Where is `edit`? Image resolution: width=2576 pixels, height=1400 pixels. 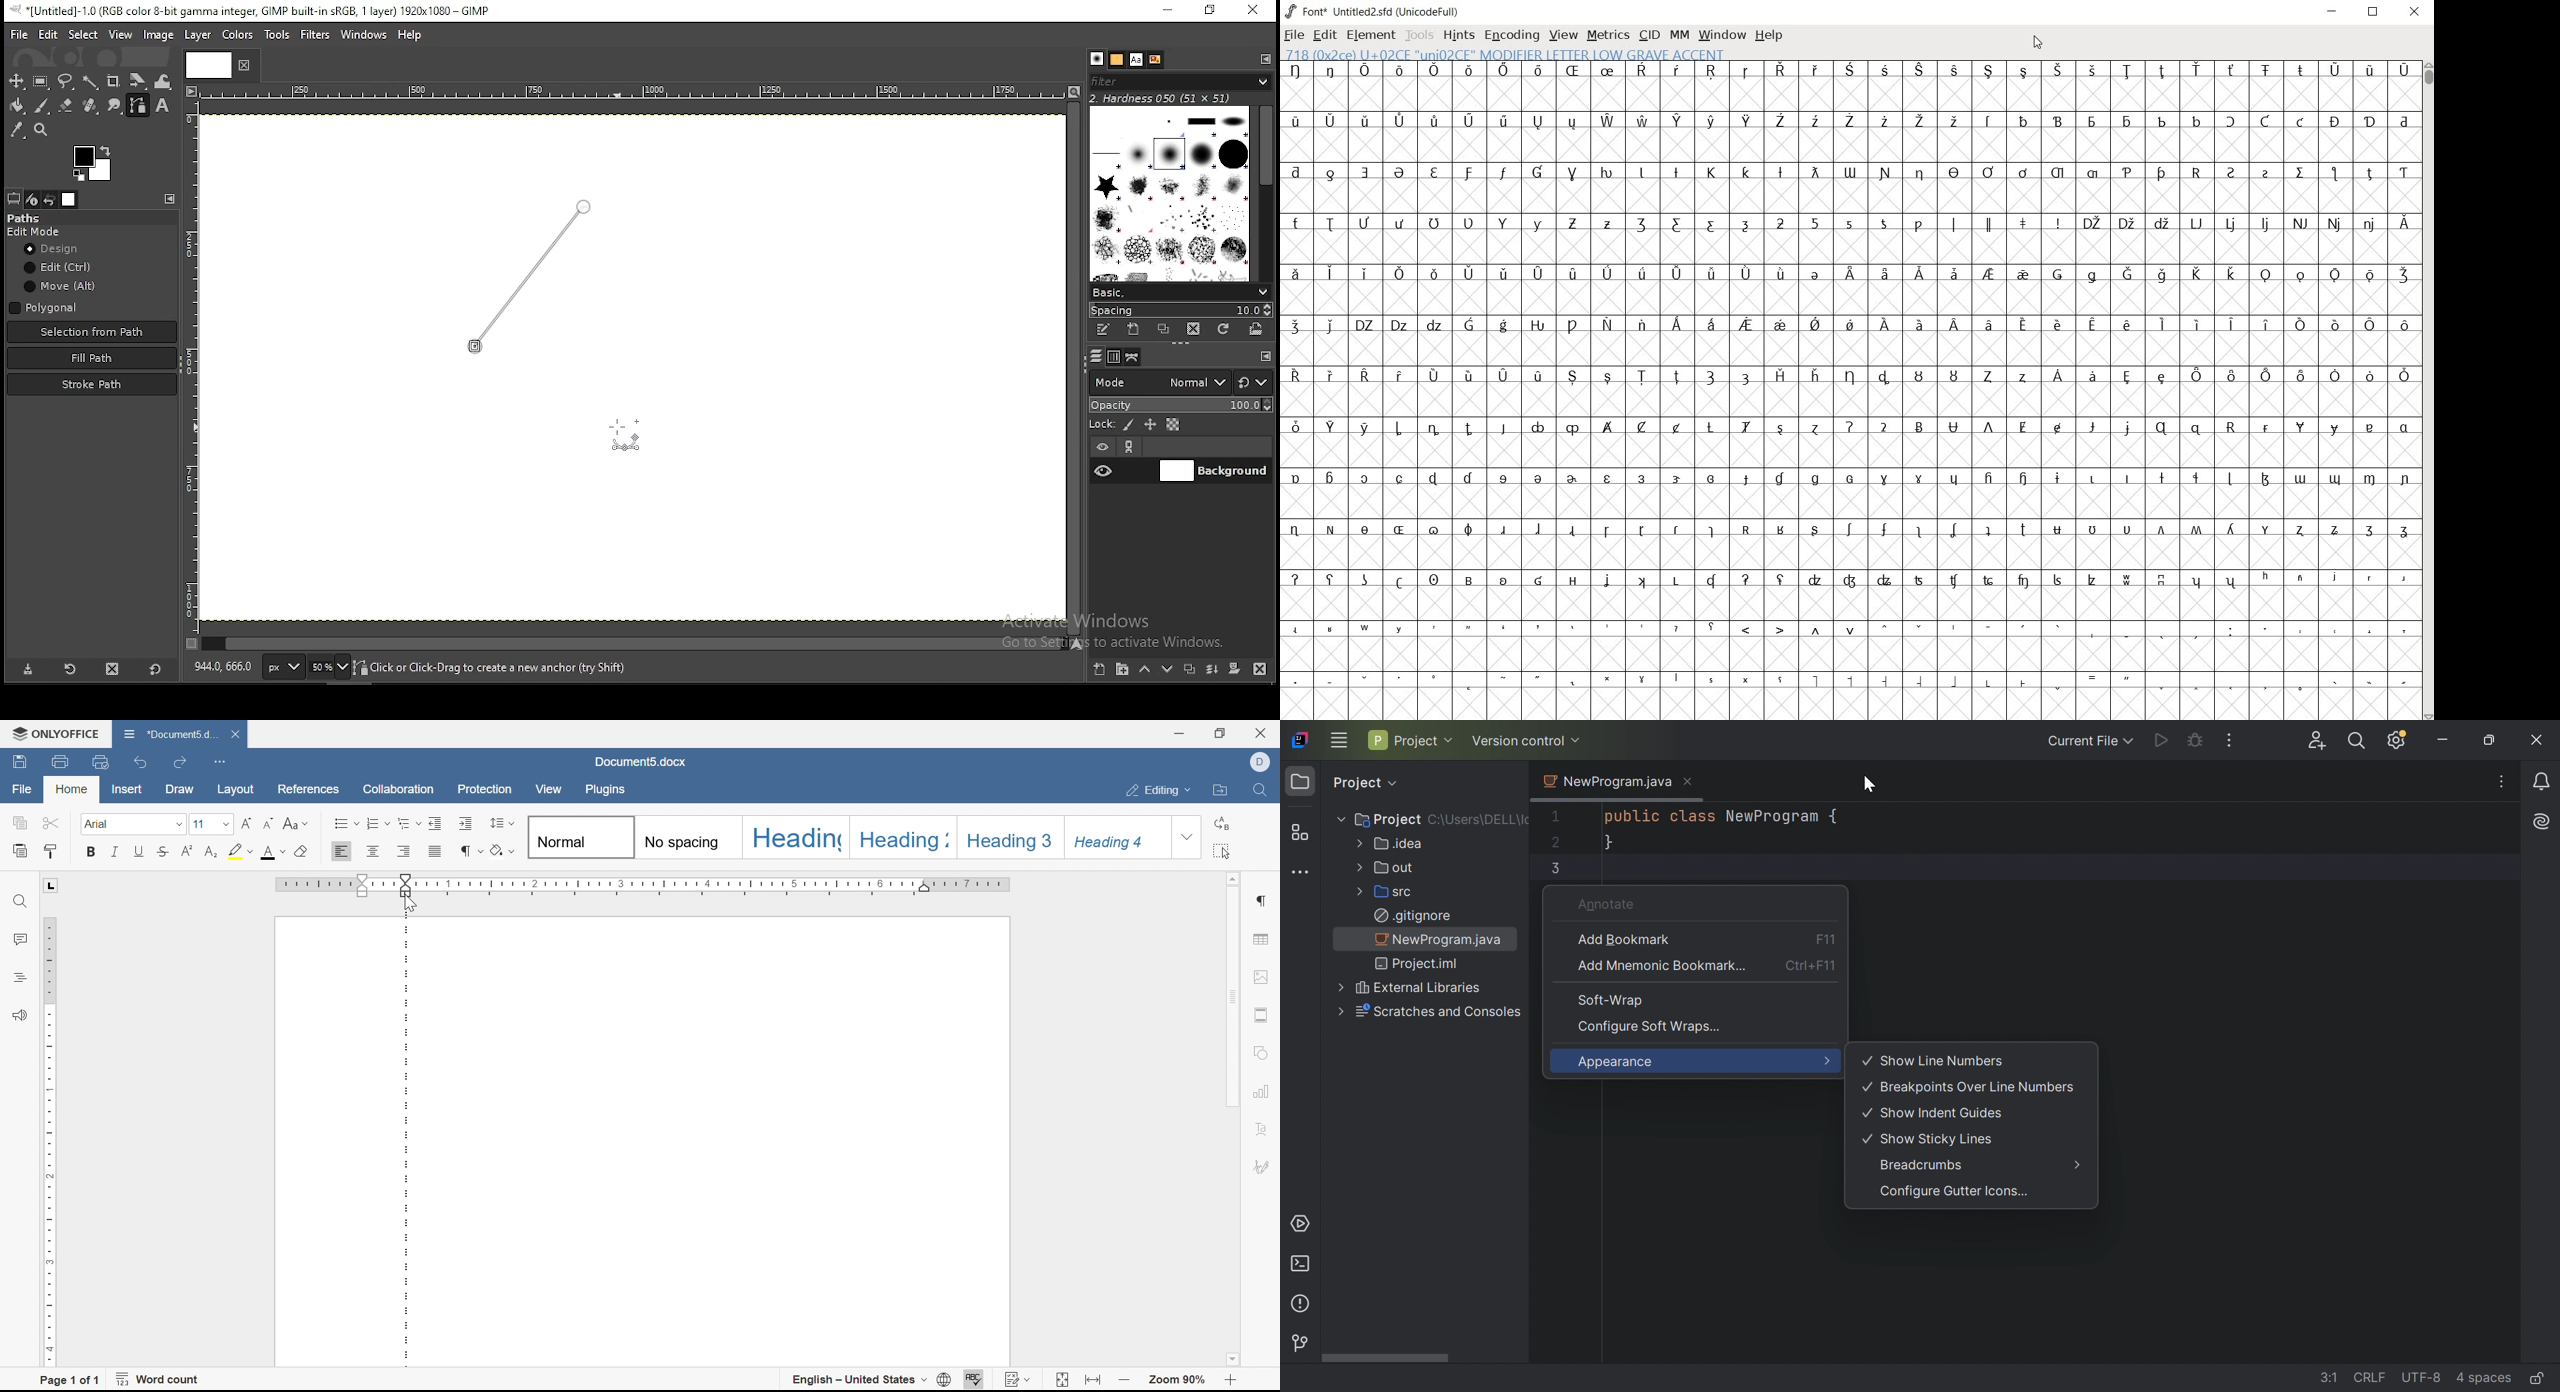 edit is located at coordinates (60, 268).